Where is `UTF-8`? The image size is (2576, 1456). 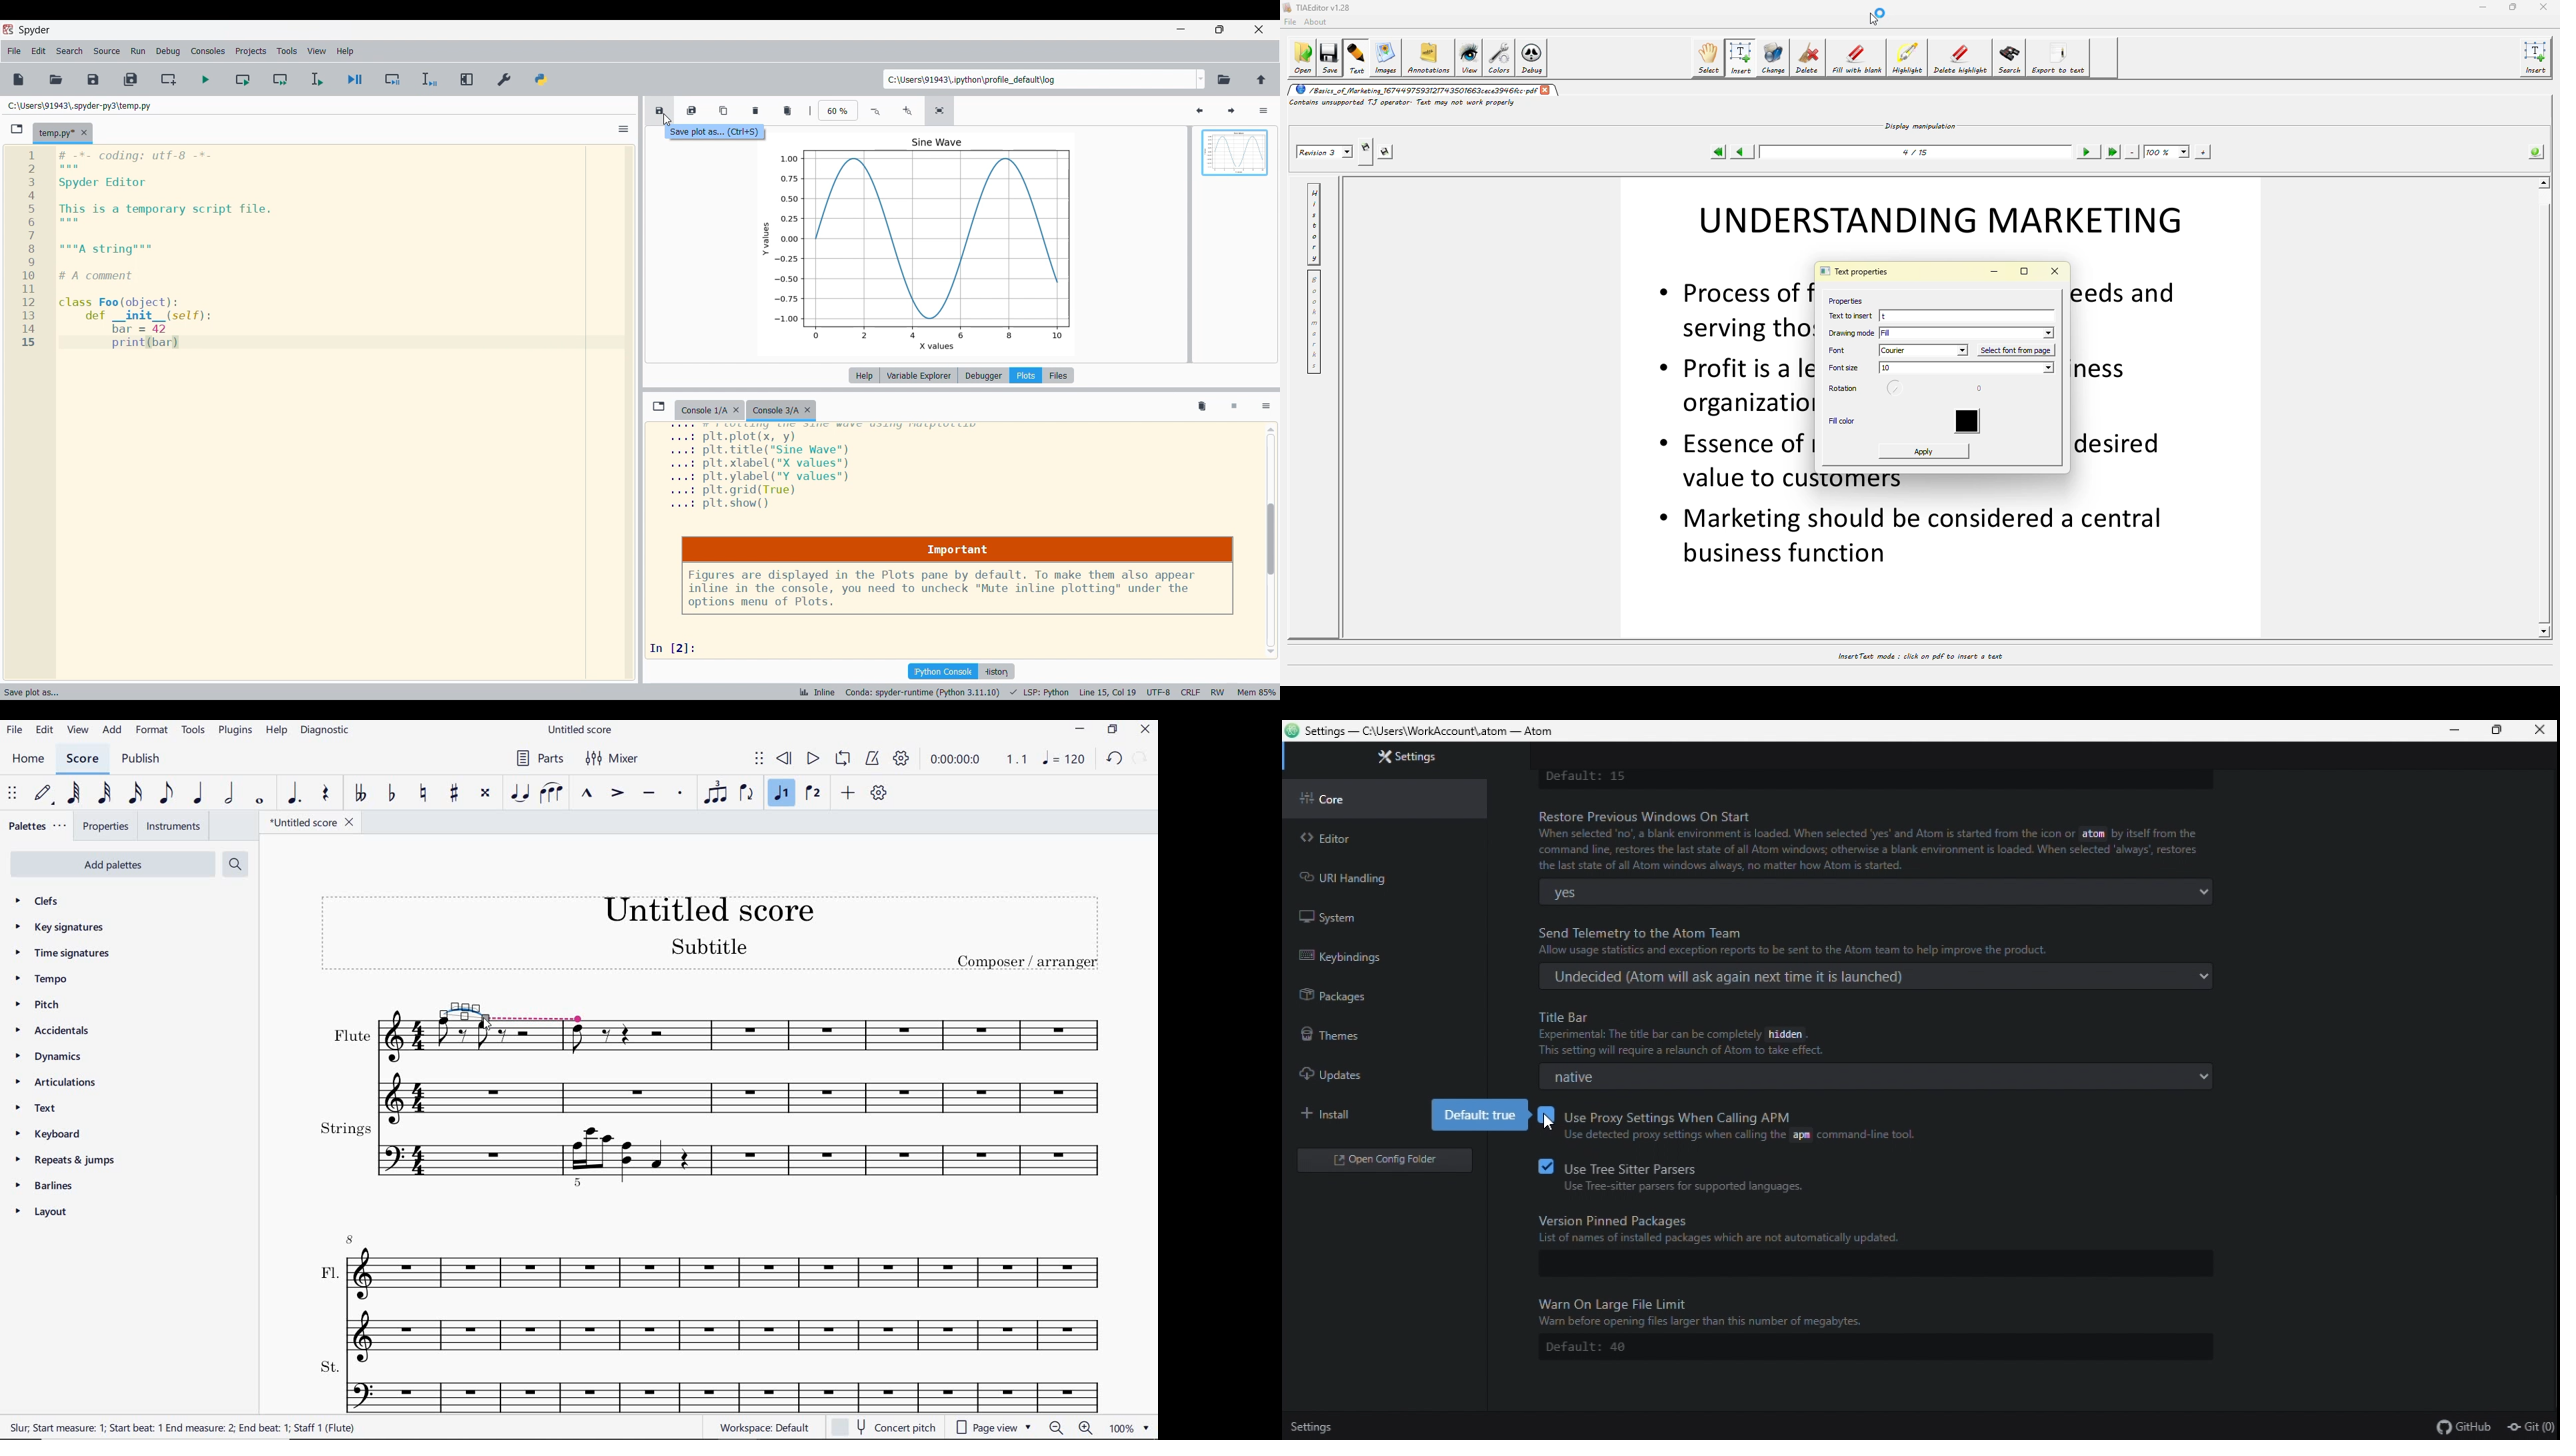
UTF-8 is located at coordinates (1159, 691).